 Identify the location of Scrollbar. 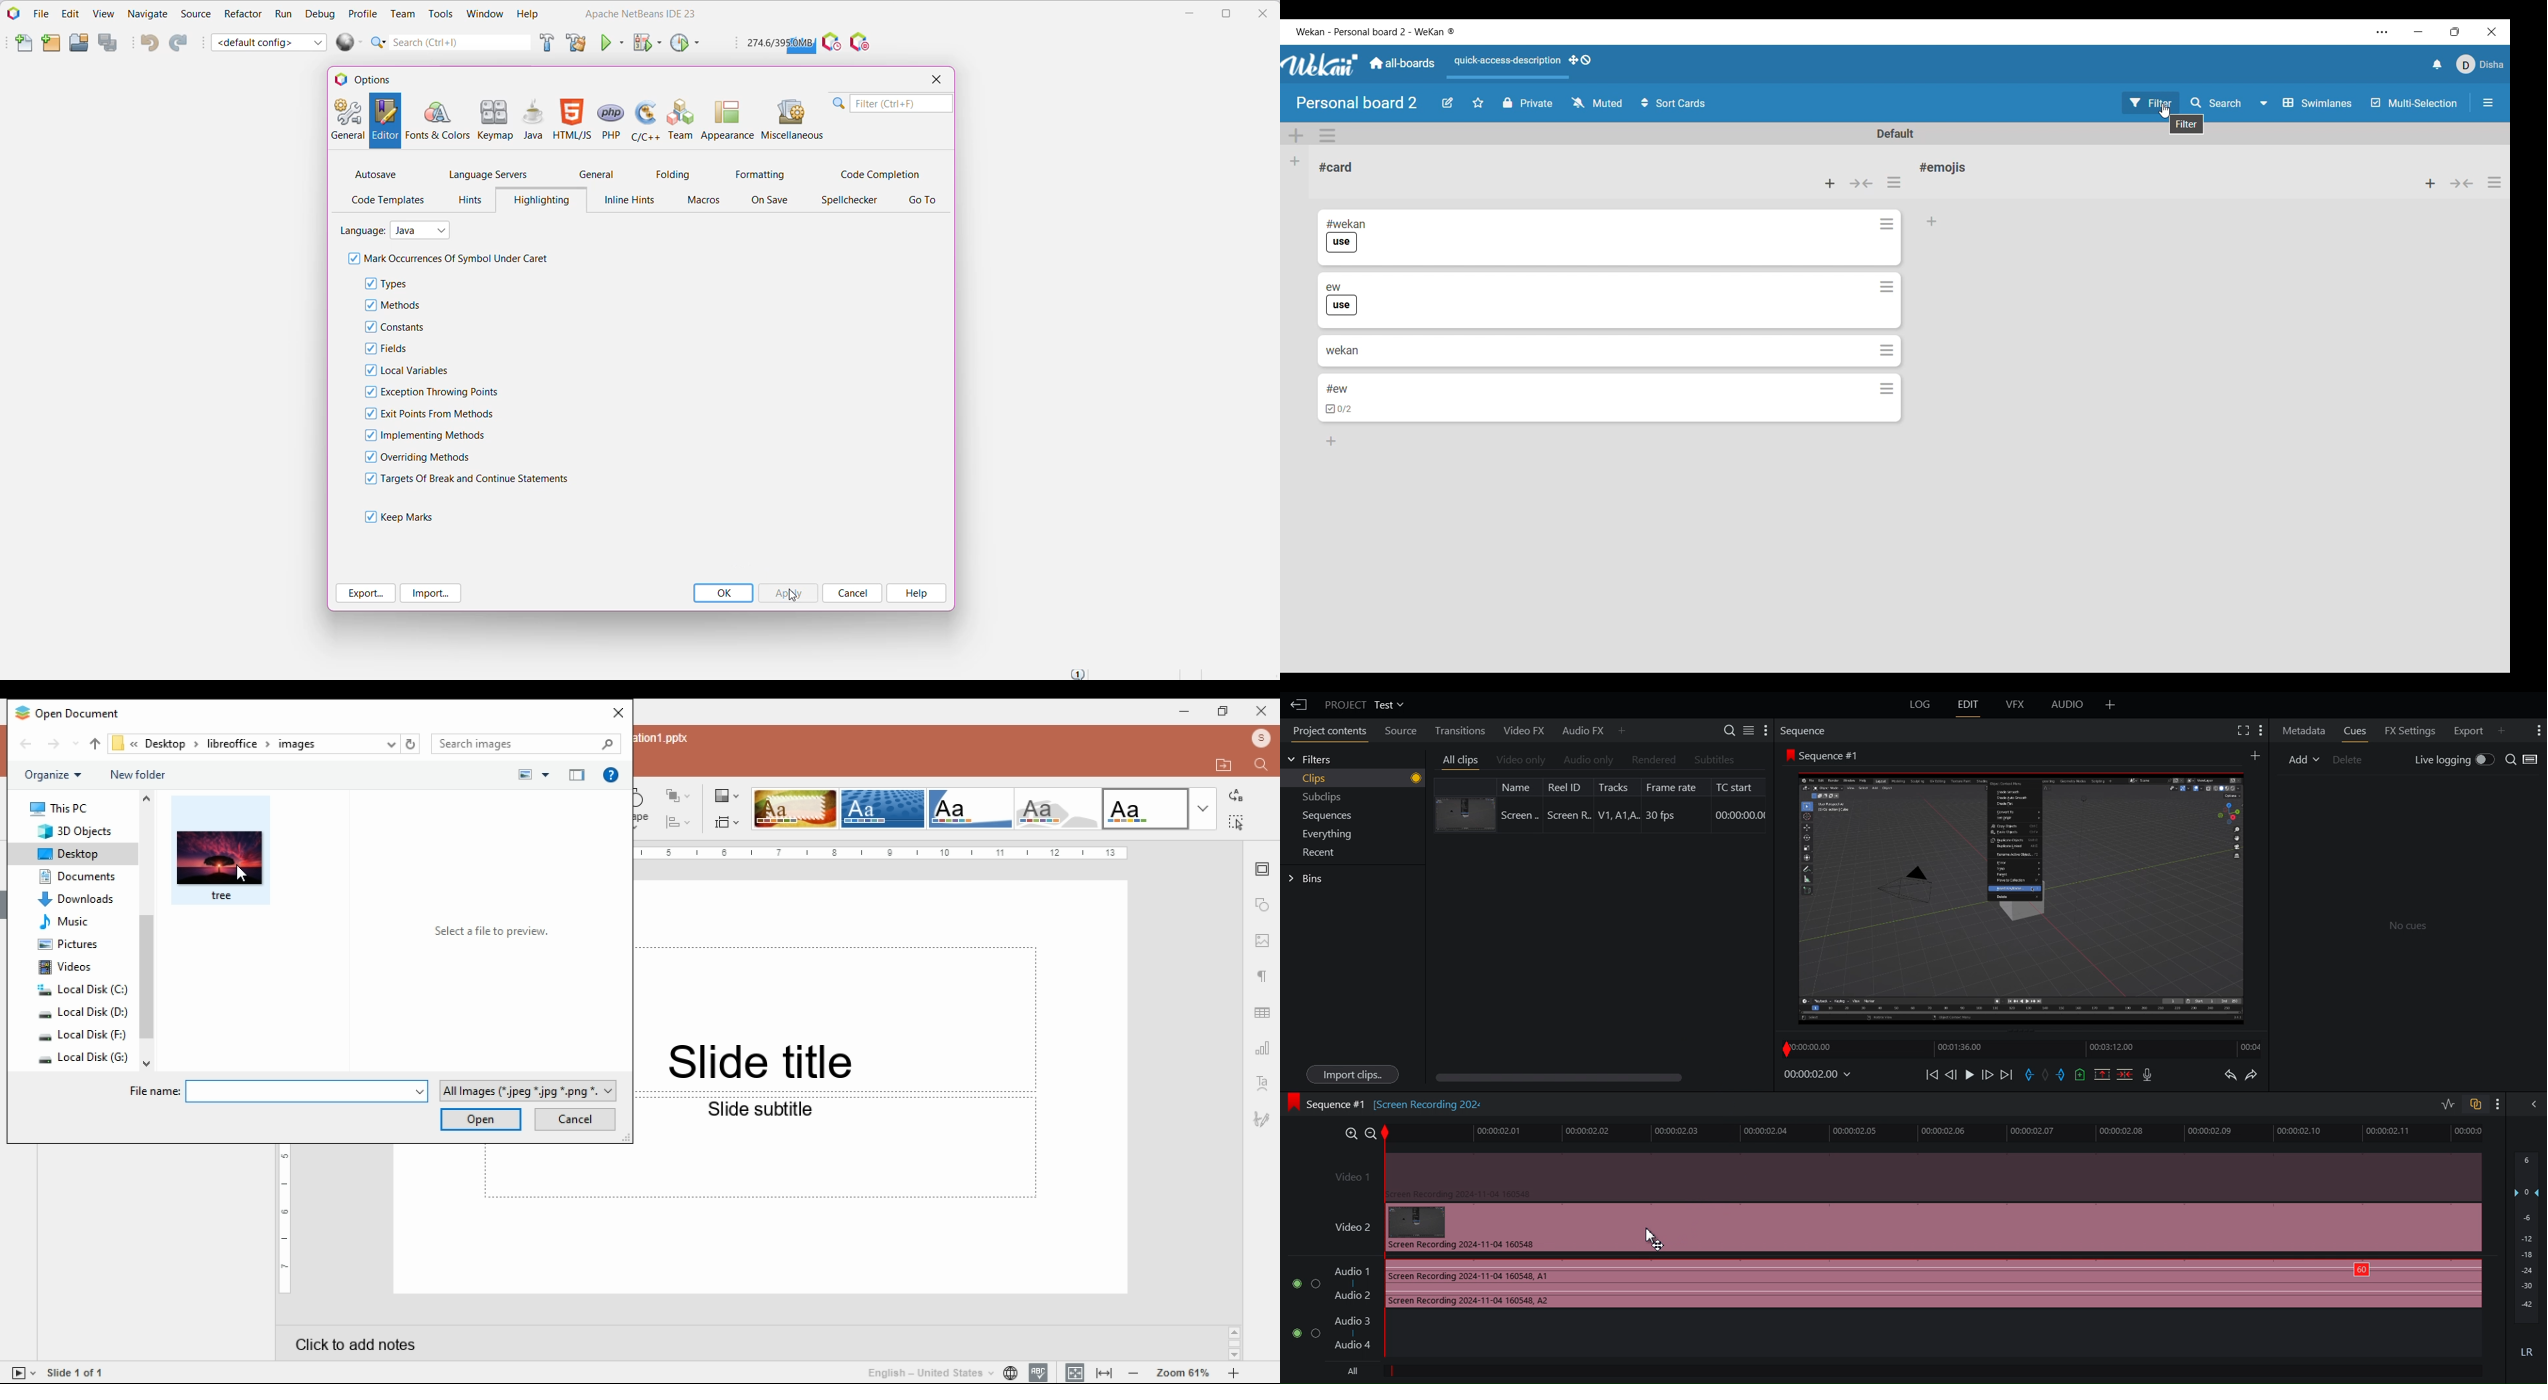
(1232, 1343).